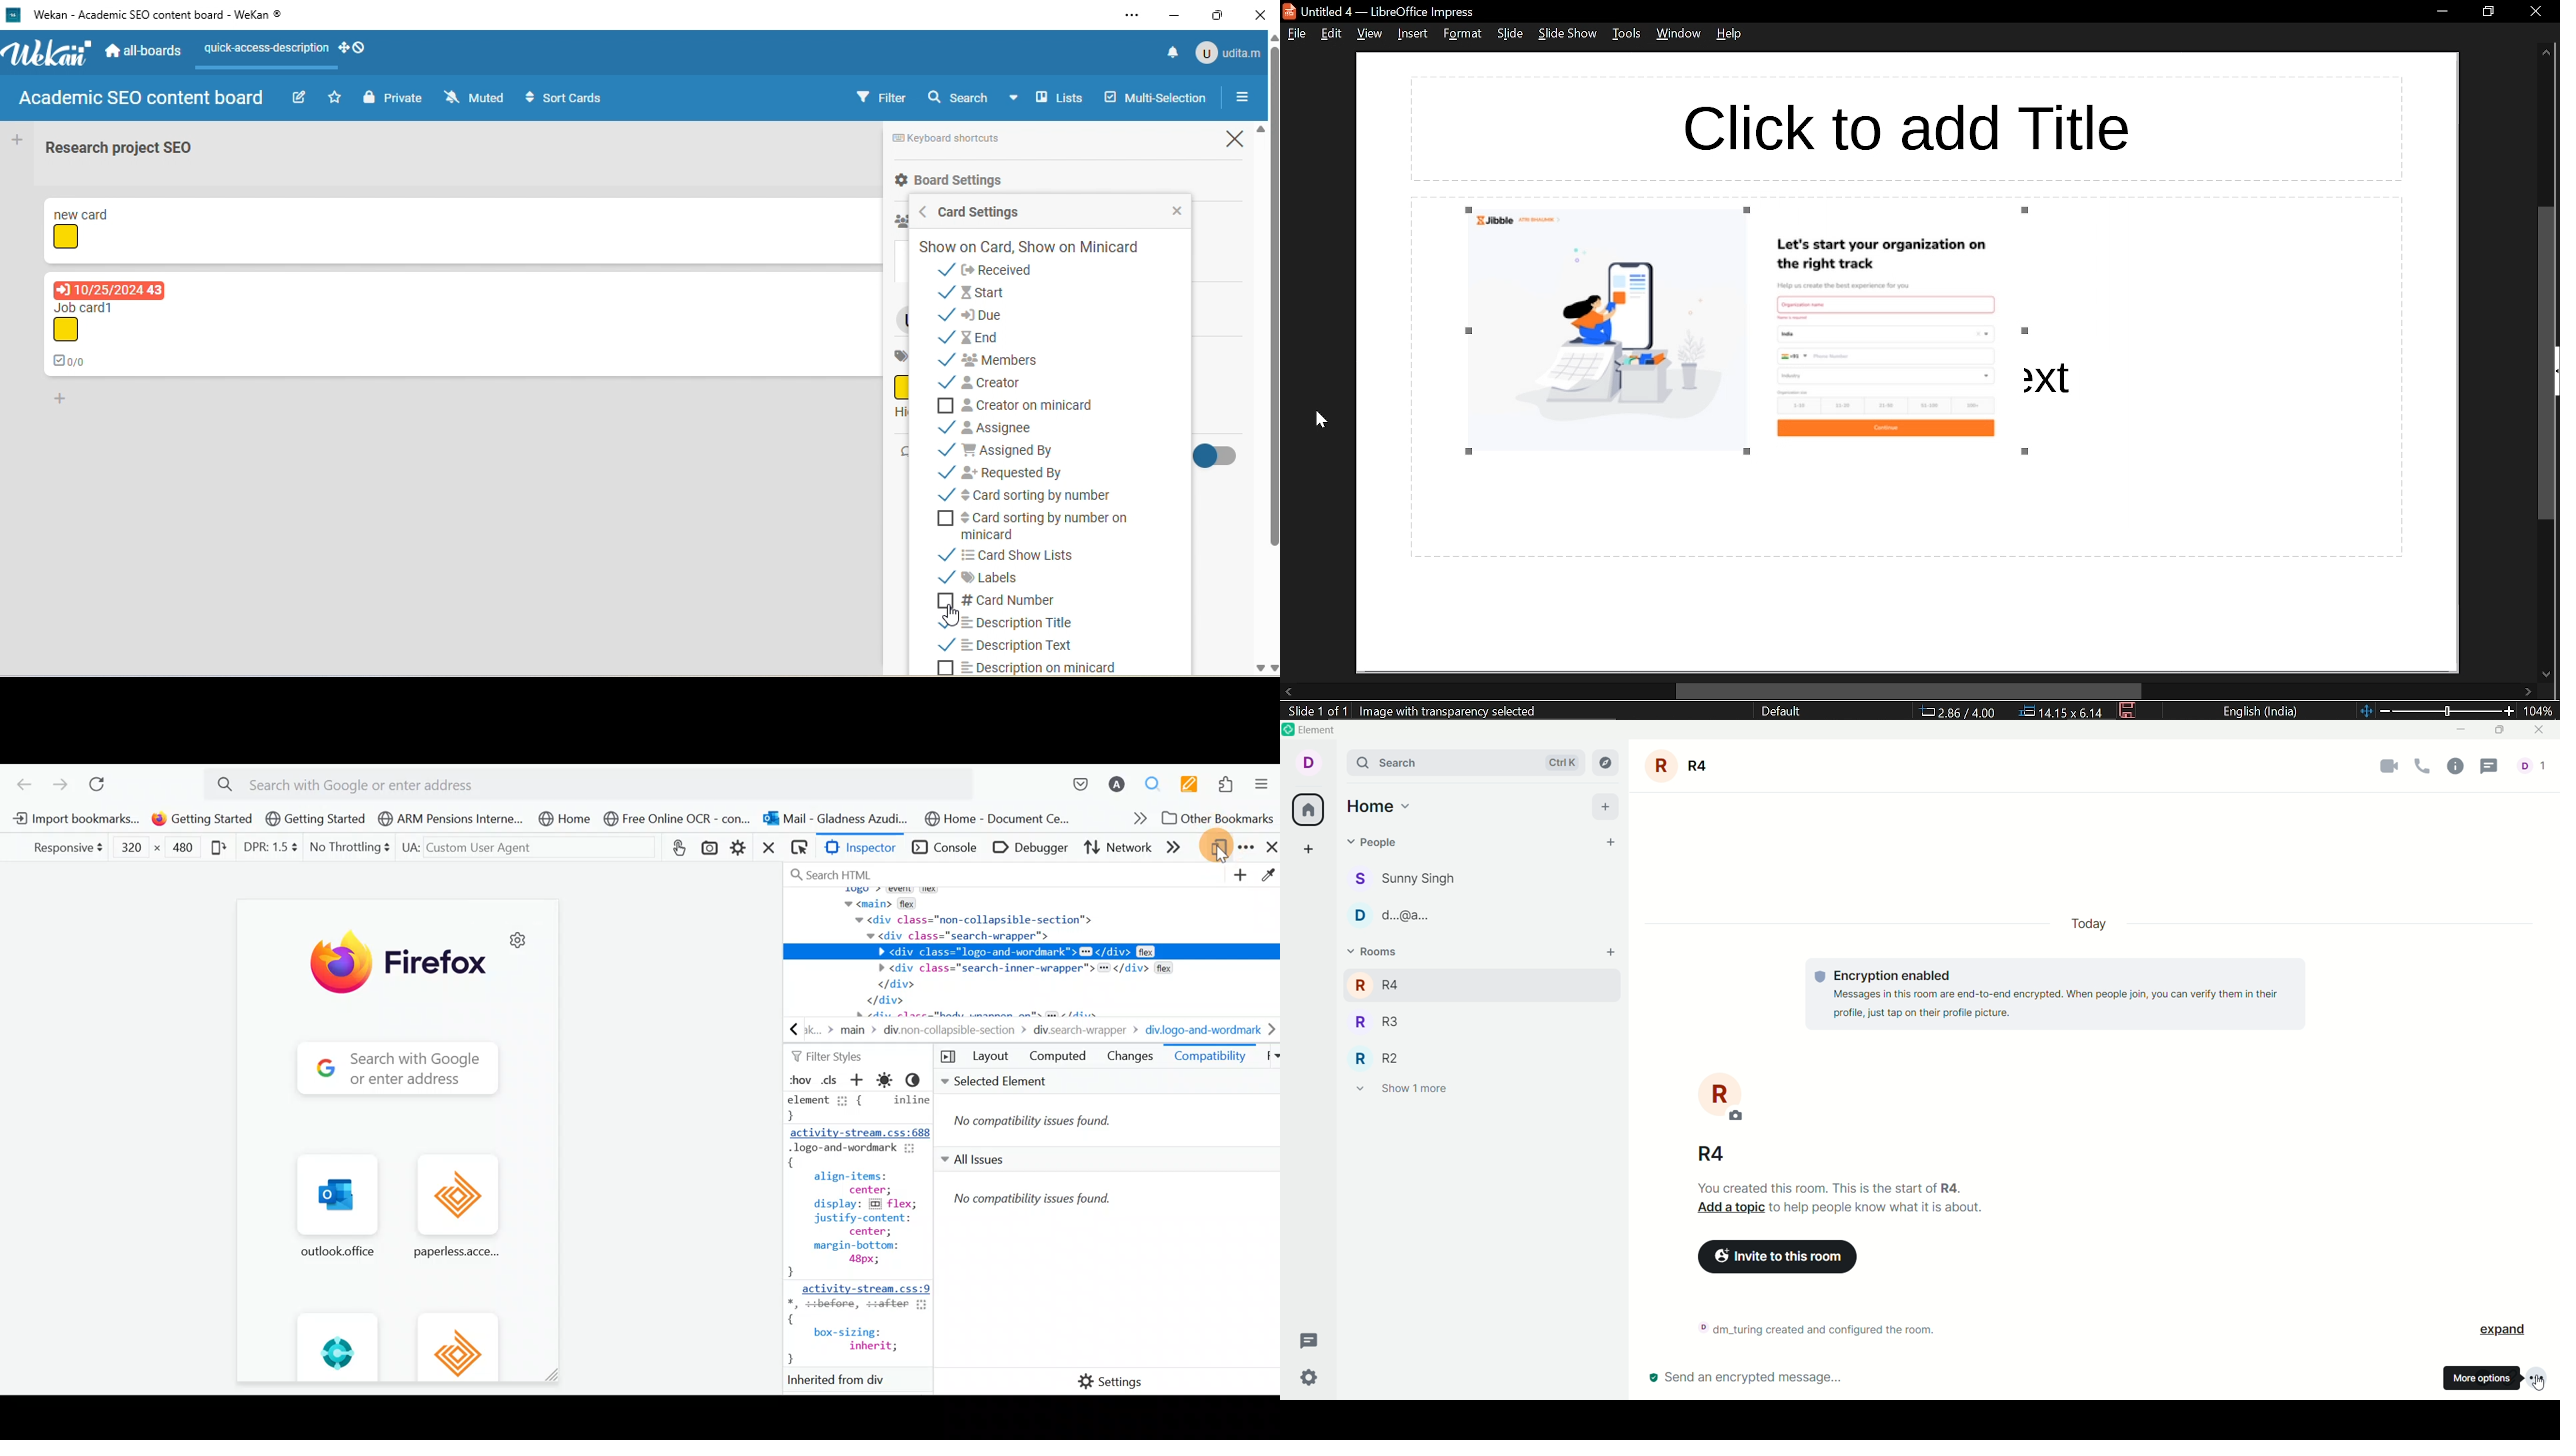 Image resolution: width=2576 pixels, height=1456 pixels. What do you see at coordinates (998, 315) in the screenshot?
I see `due` at bounding box center [998, 315].